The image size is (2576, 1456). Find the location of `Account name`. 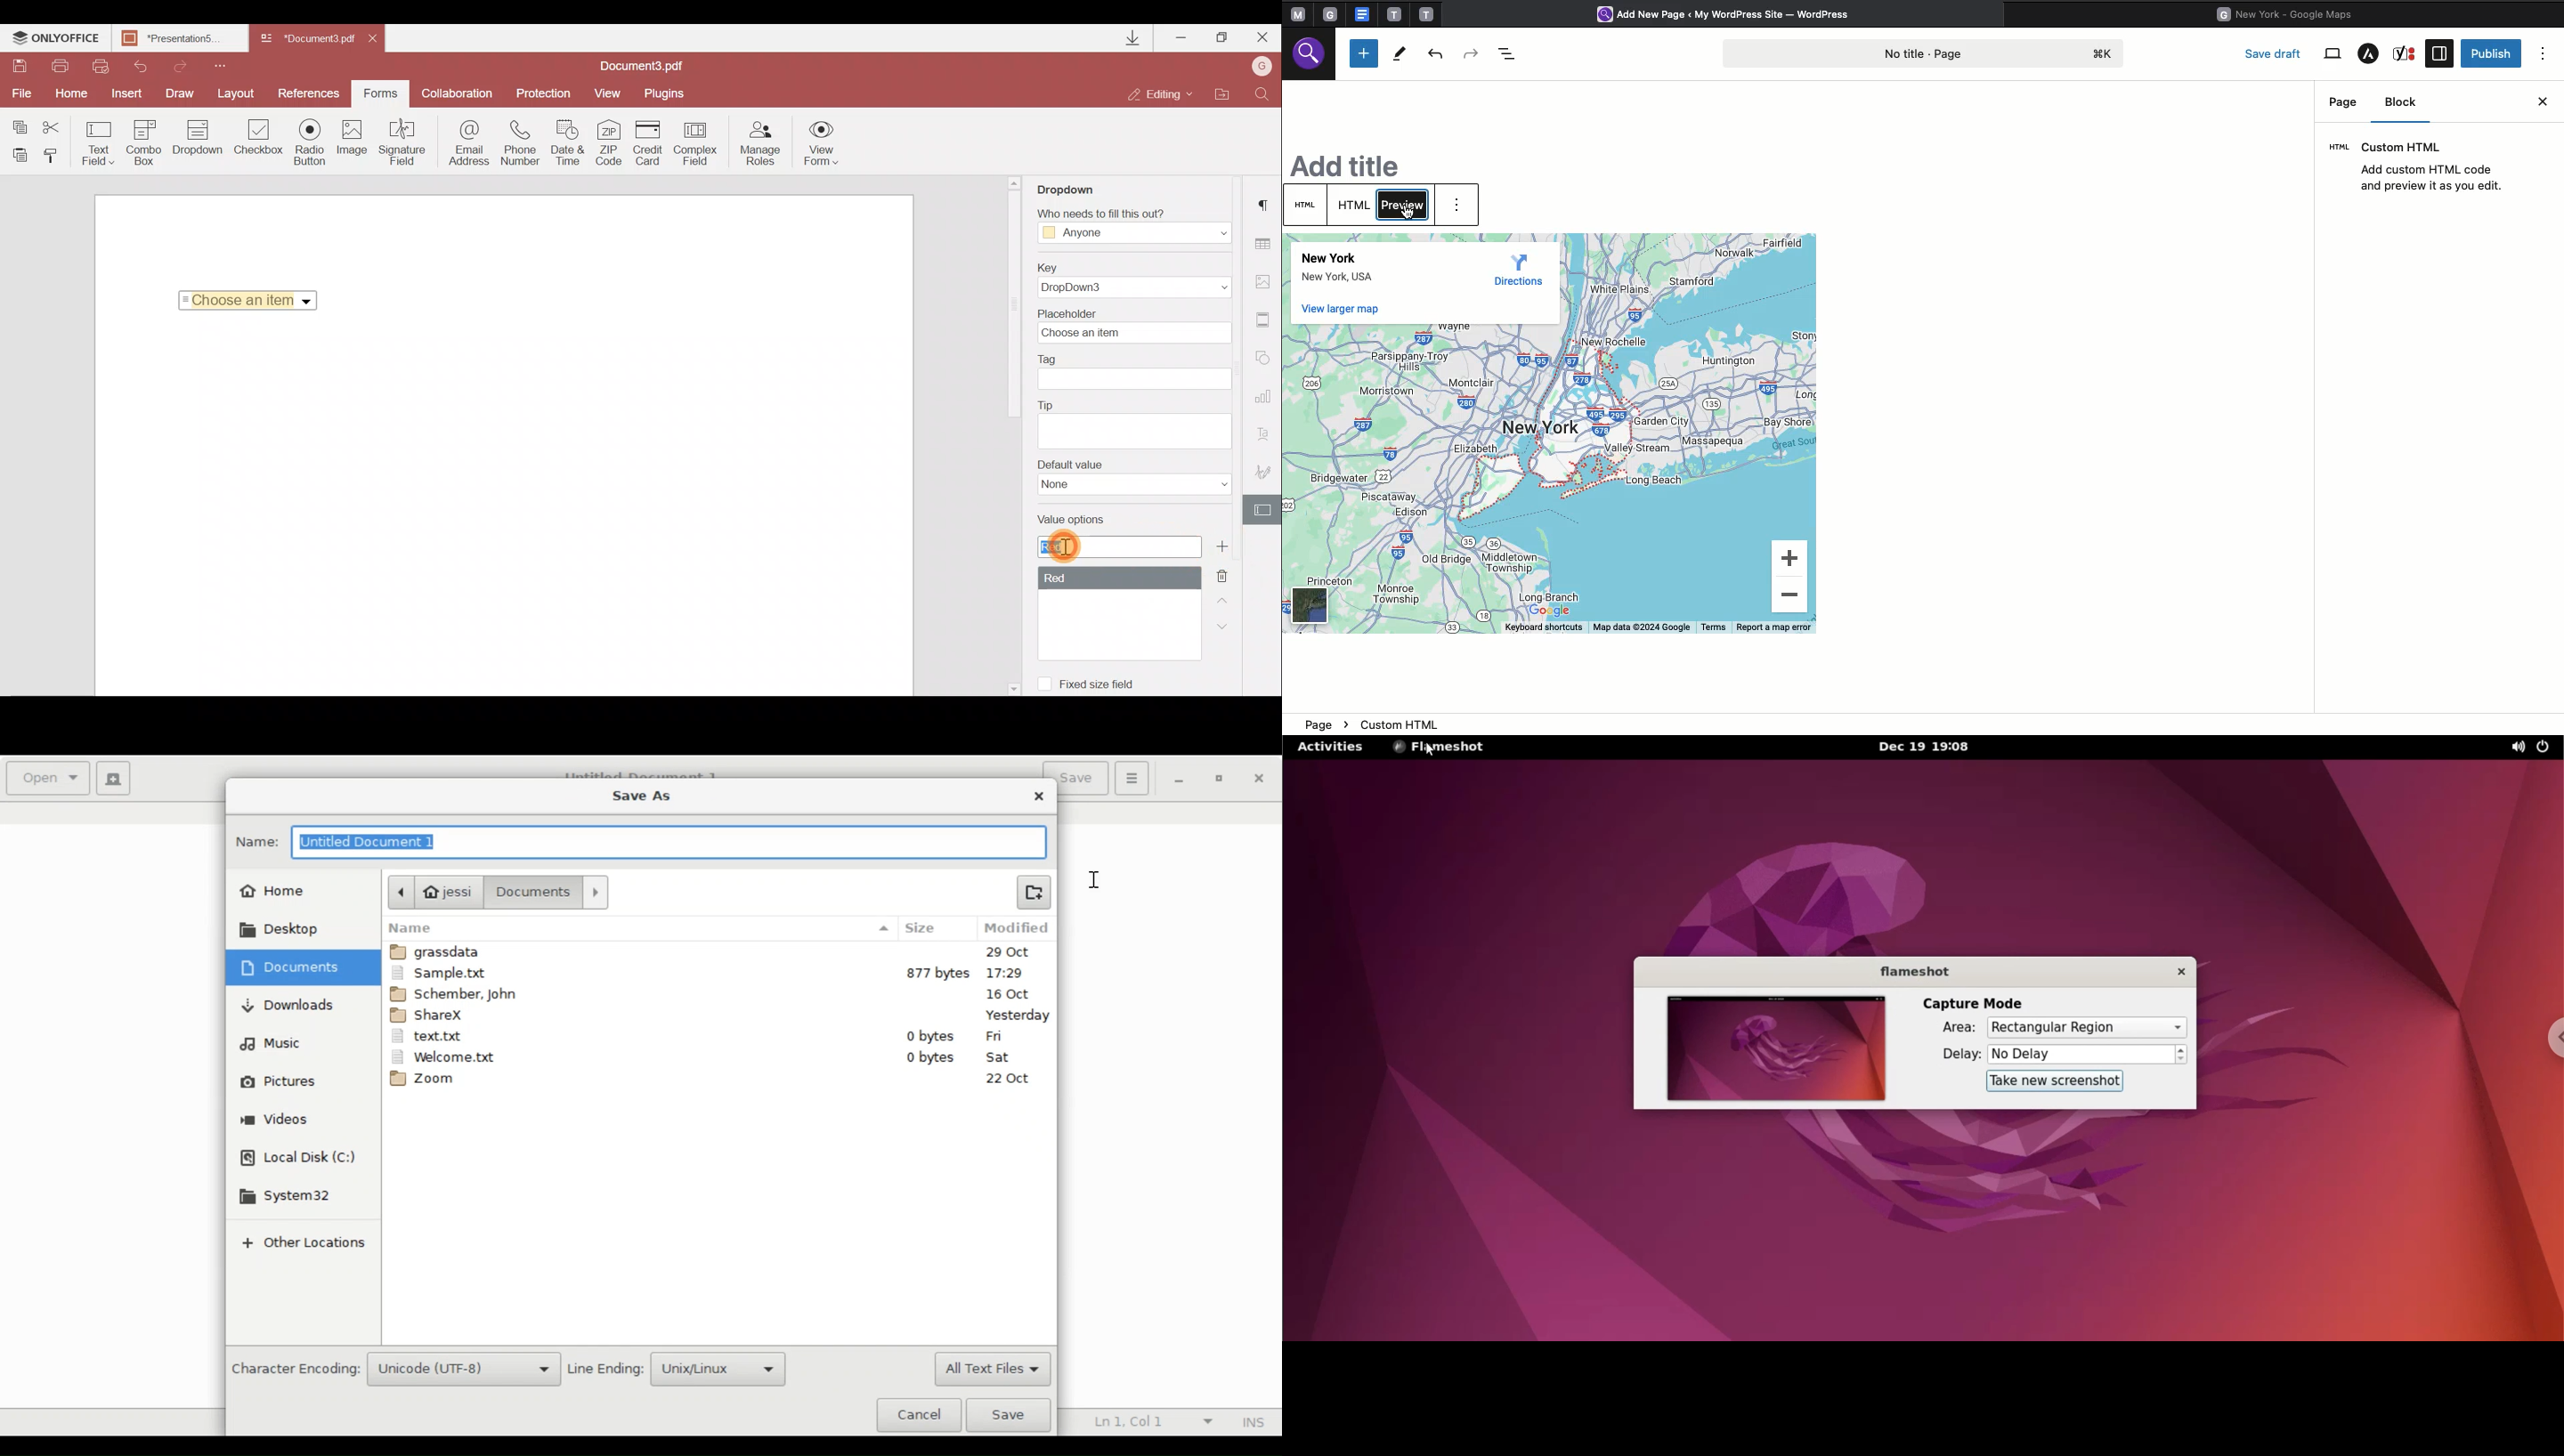

Account name is located at coordinates (1262, 65).